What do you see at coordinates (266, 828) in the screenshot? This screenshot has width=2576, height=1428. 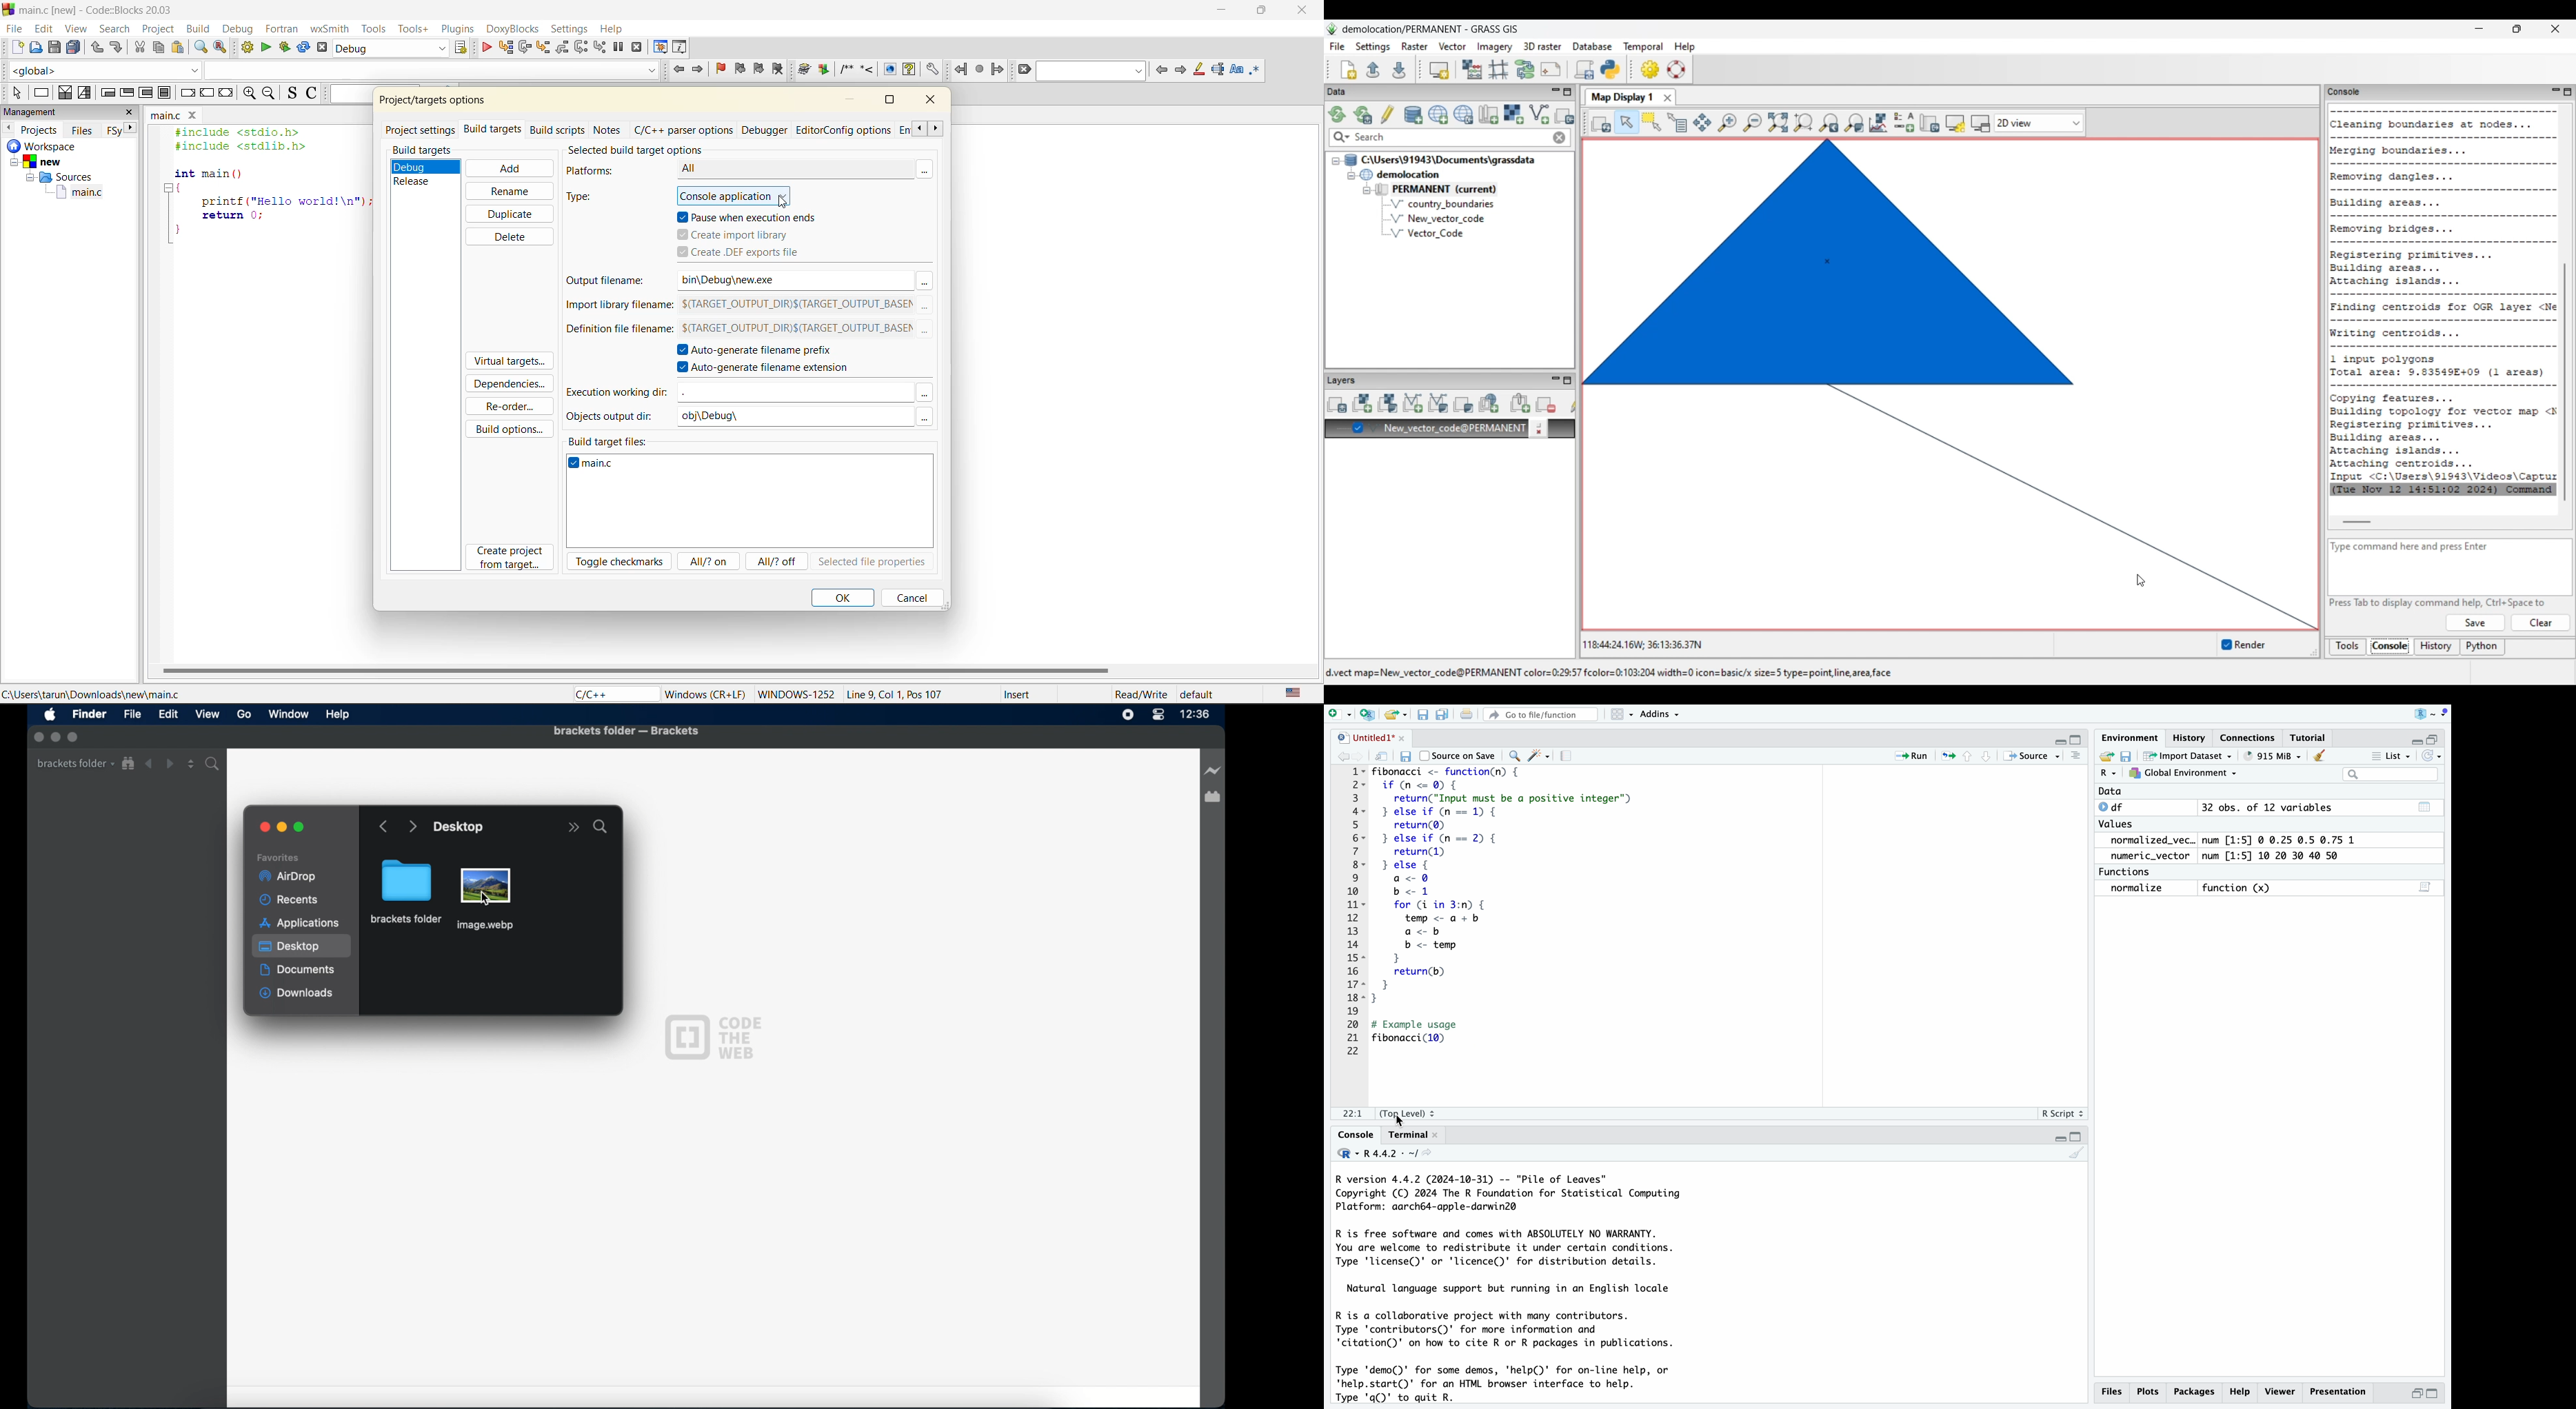 I see `close` at bounding box center [266, 828].